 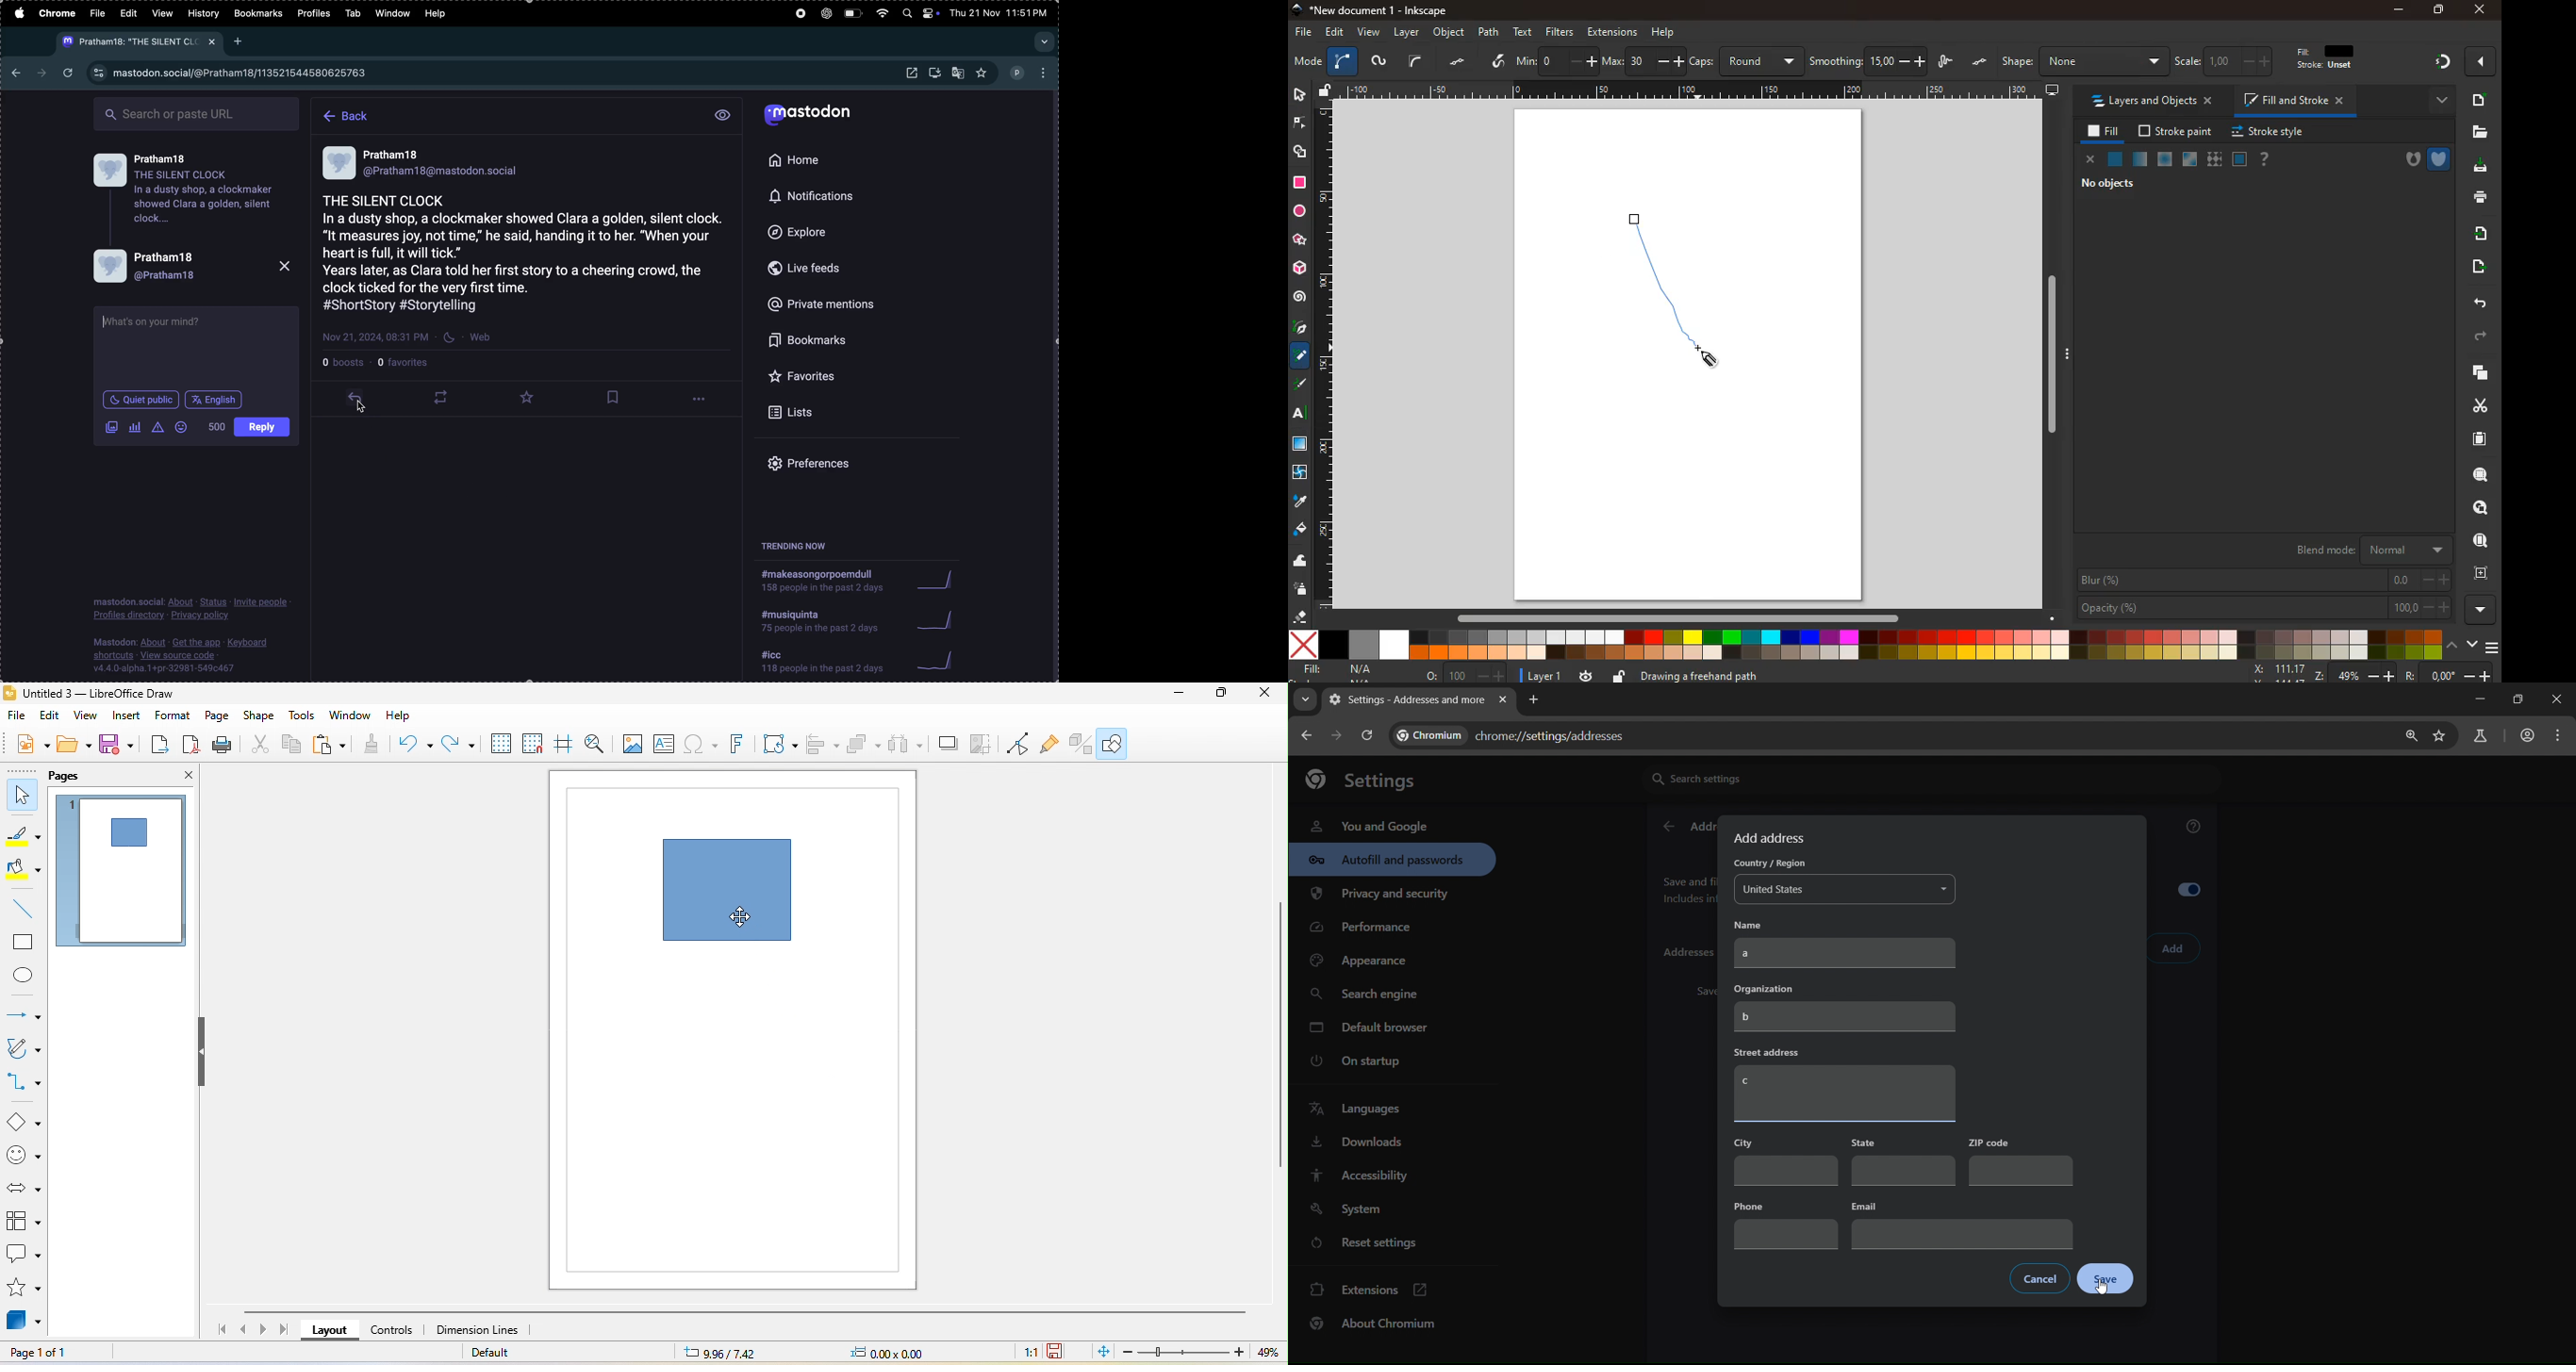 What do you see at coordinates (1339, 669) in the screenshot?
I see `fill: N/A` at bounding box center [1339, 669].